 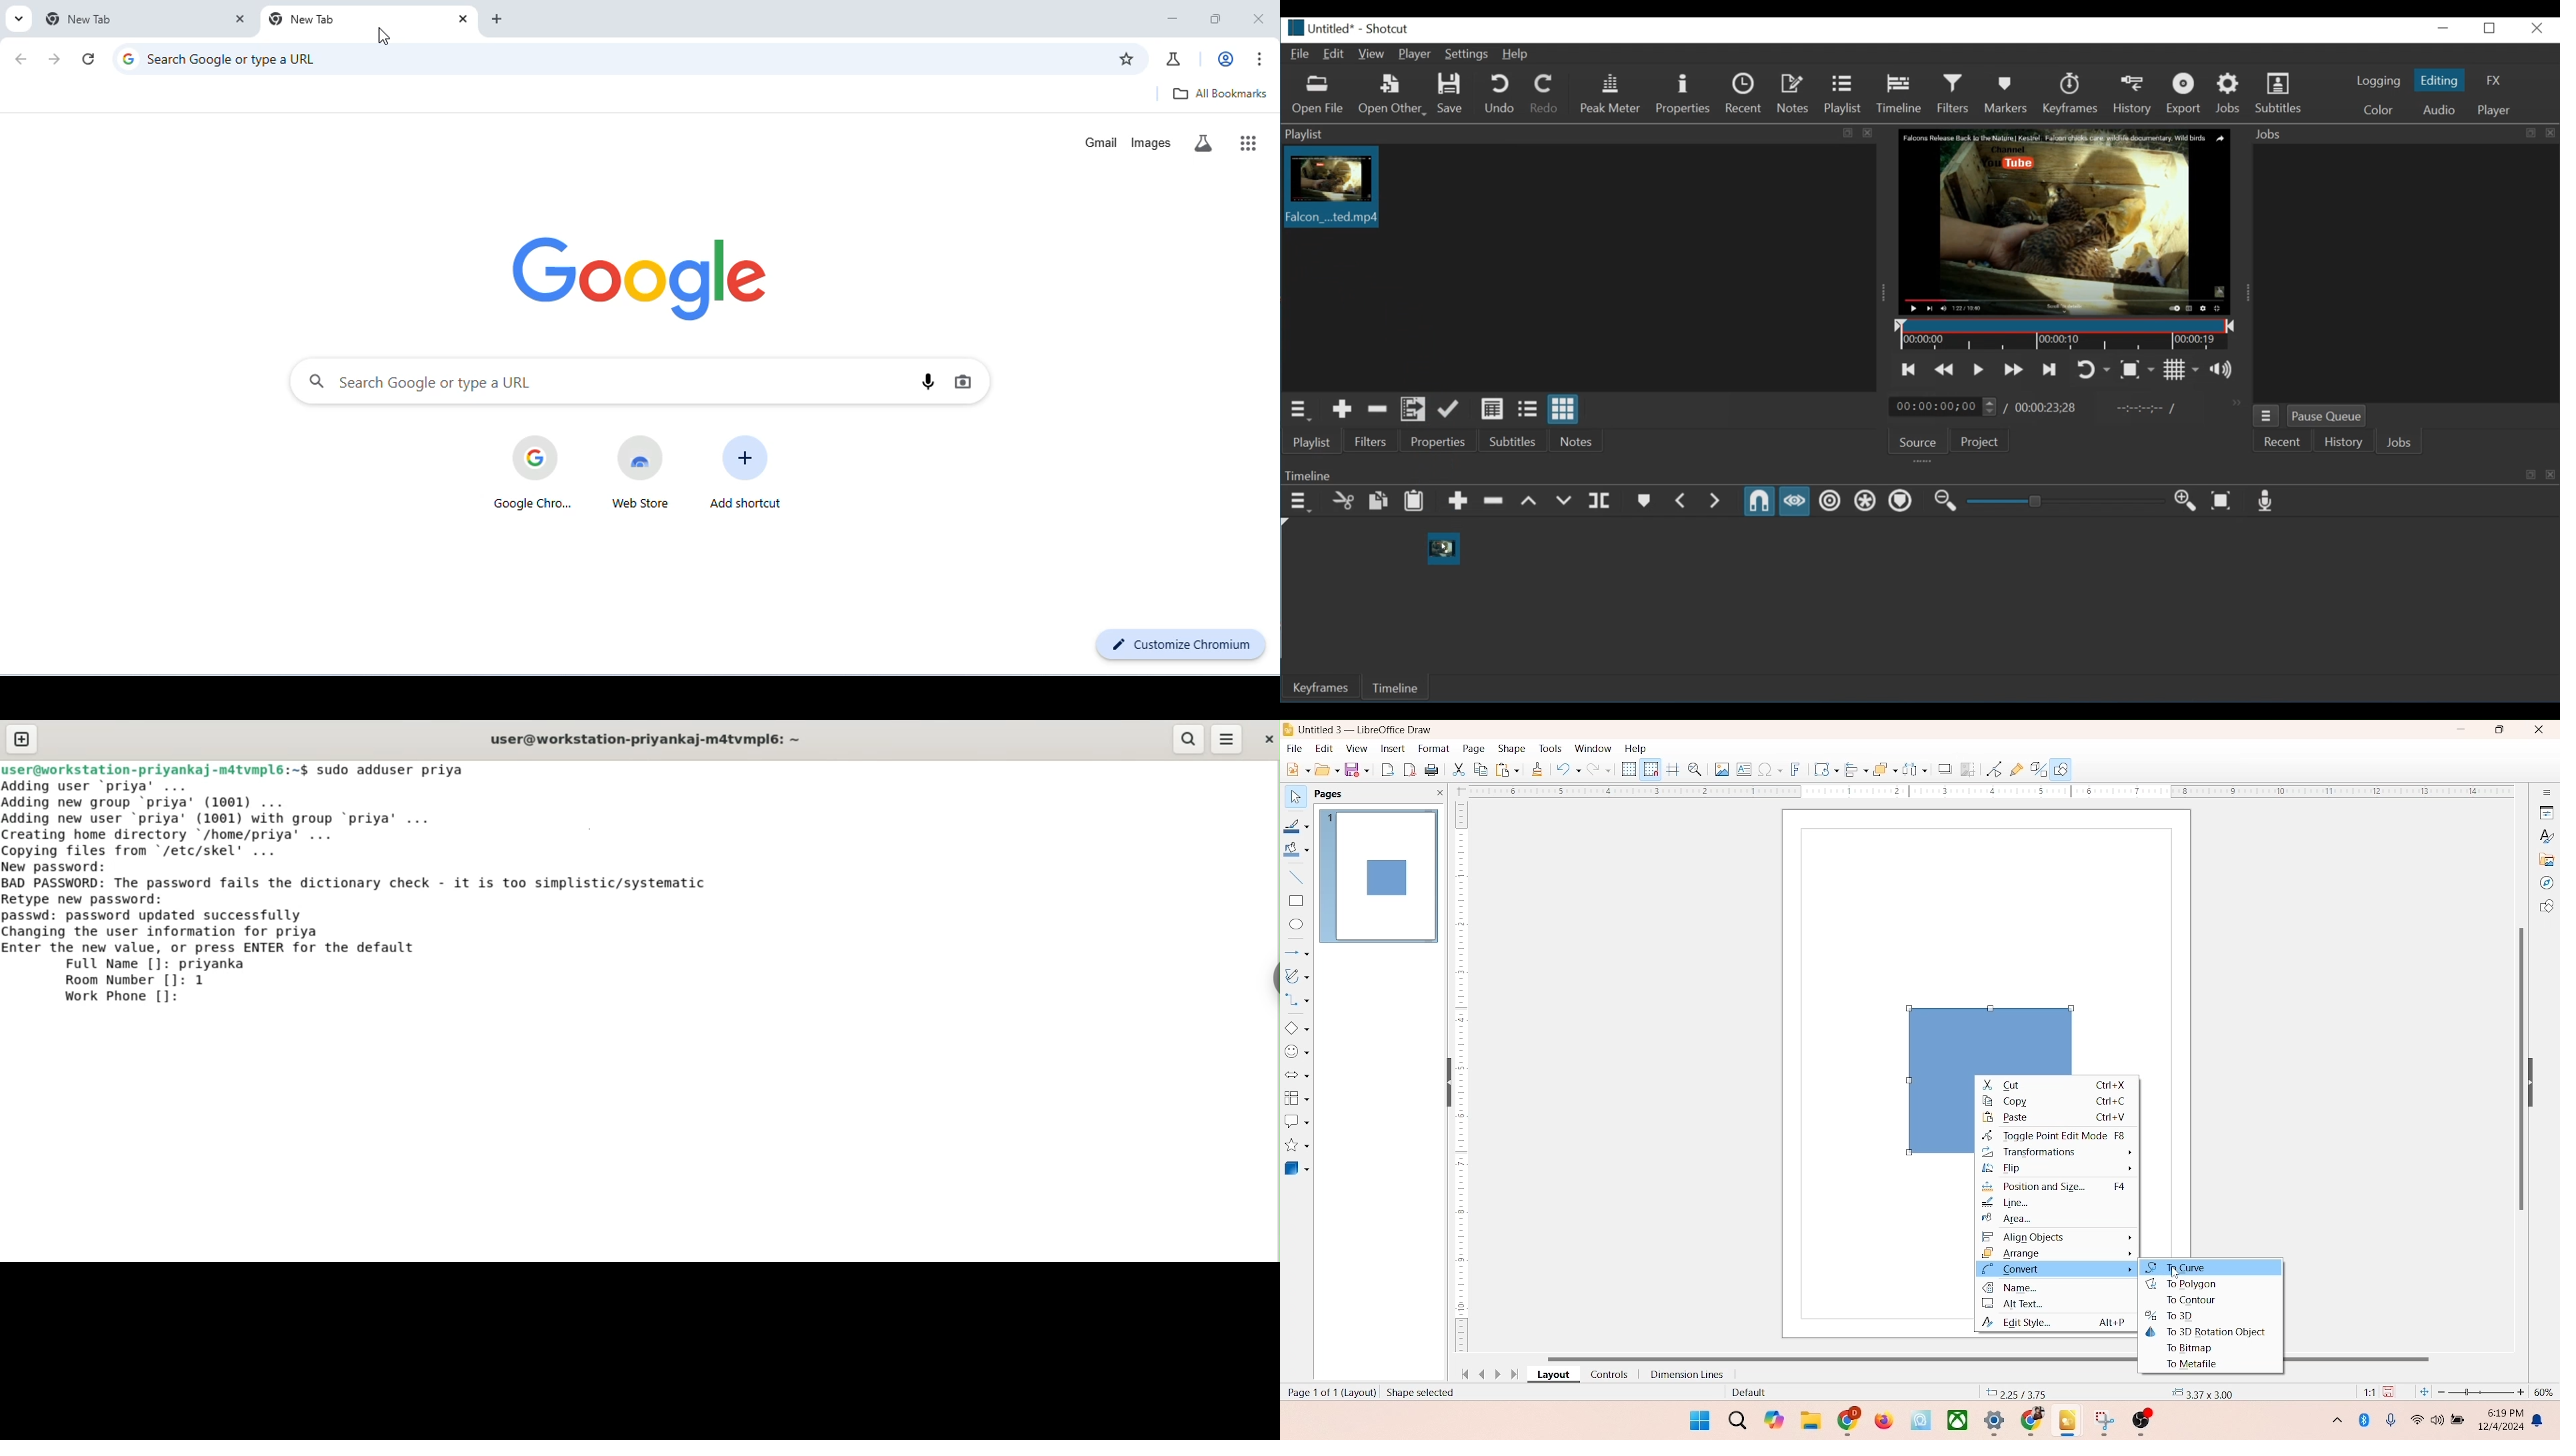 I want to click on zoom and pan, so click(x=1694, y=768).